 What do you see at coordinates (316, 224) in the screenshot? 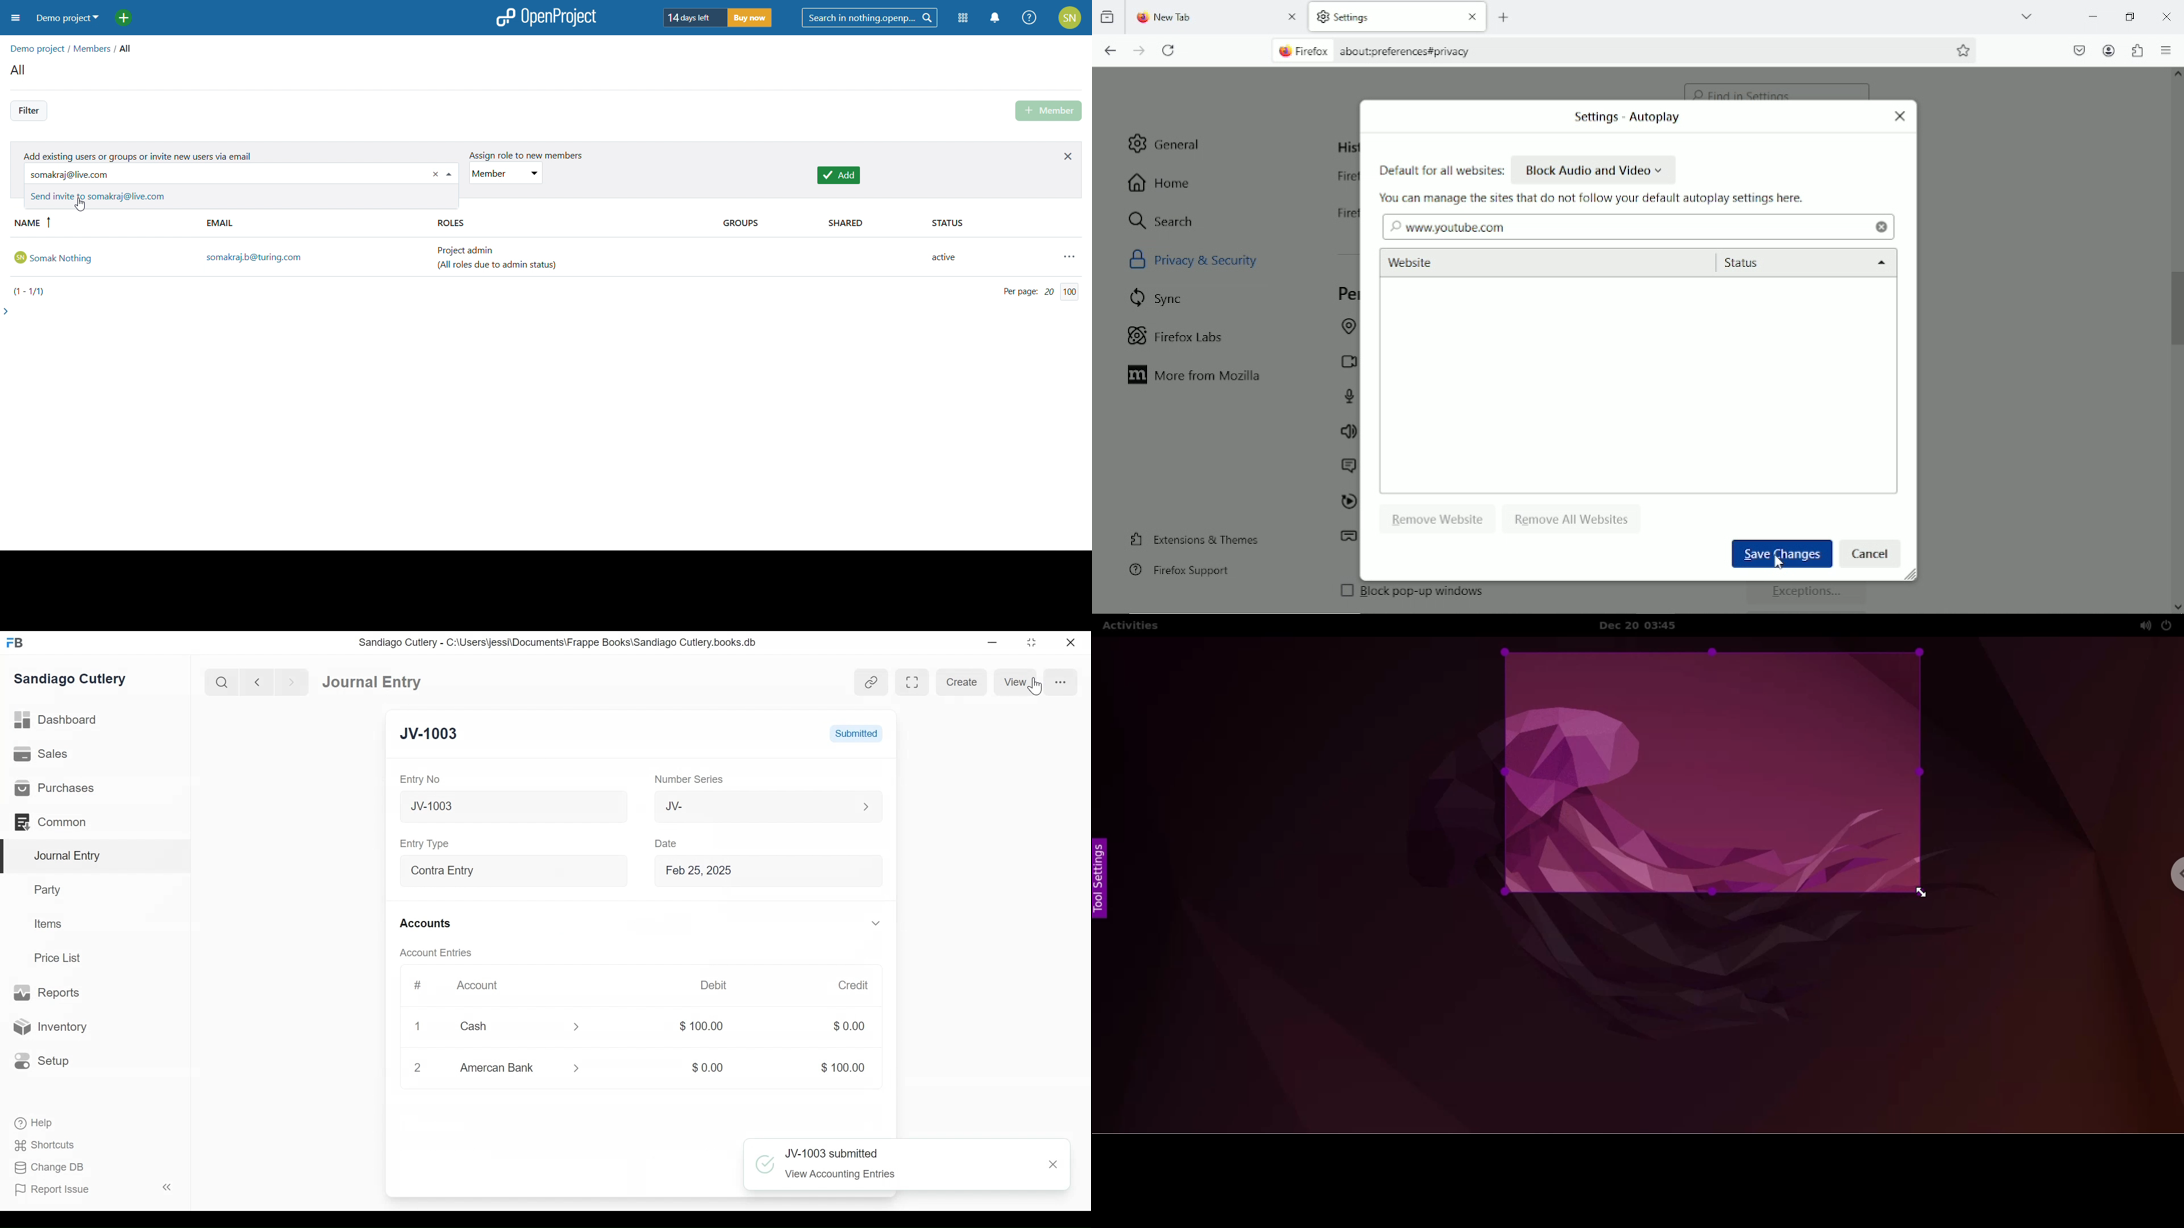
I see `email` at bounding box center [316, 224].